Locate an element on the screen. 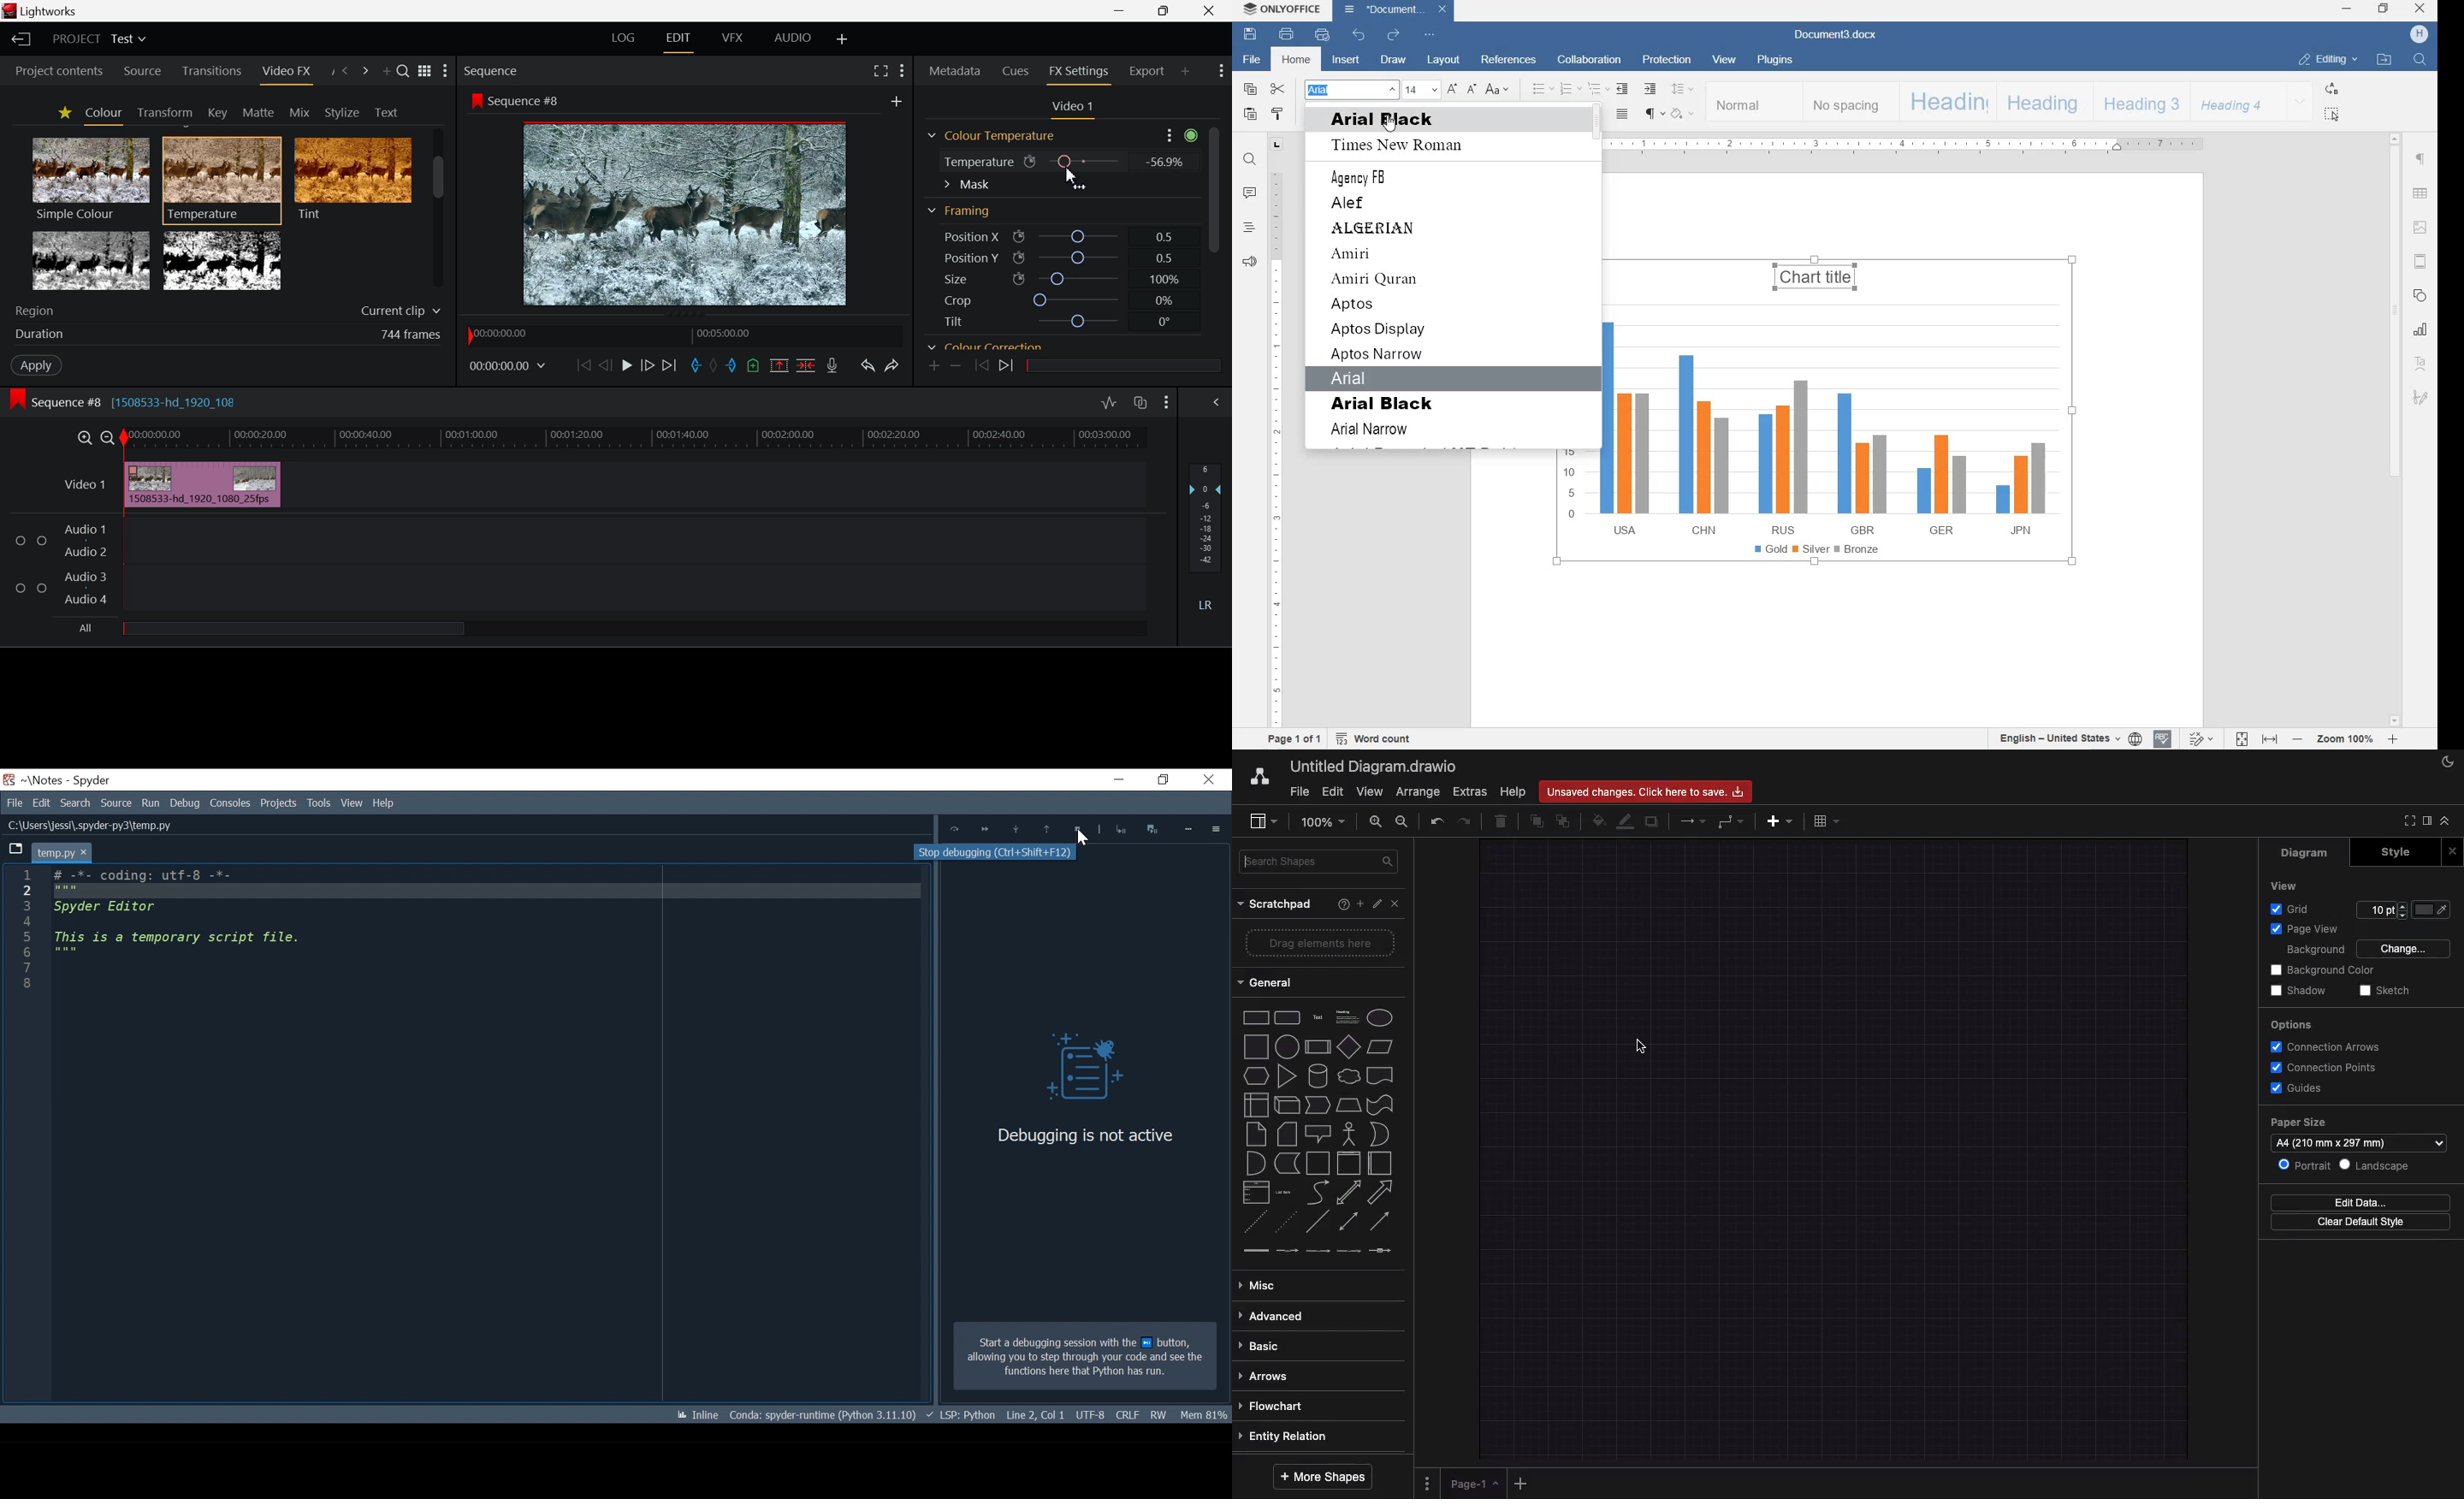  Untitled is located at coordinates (1371, 767).